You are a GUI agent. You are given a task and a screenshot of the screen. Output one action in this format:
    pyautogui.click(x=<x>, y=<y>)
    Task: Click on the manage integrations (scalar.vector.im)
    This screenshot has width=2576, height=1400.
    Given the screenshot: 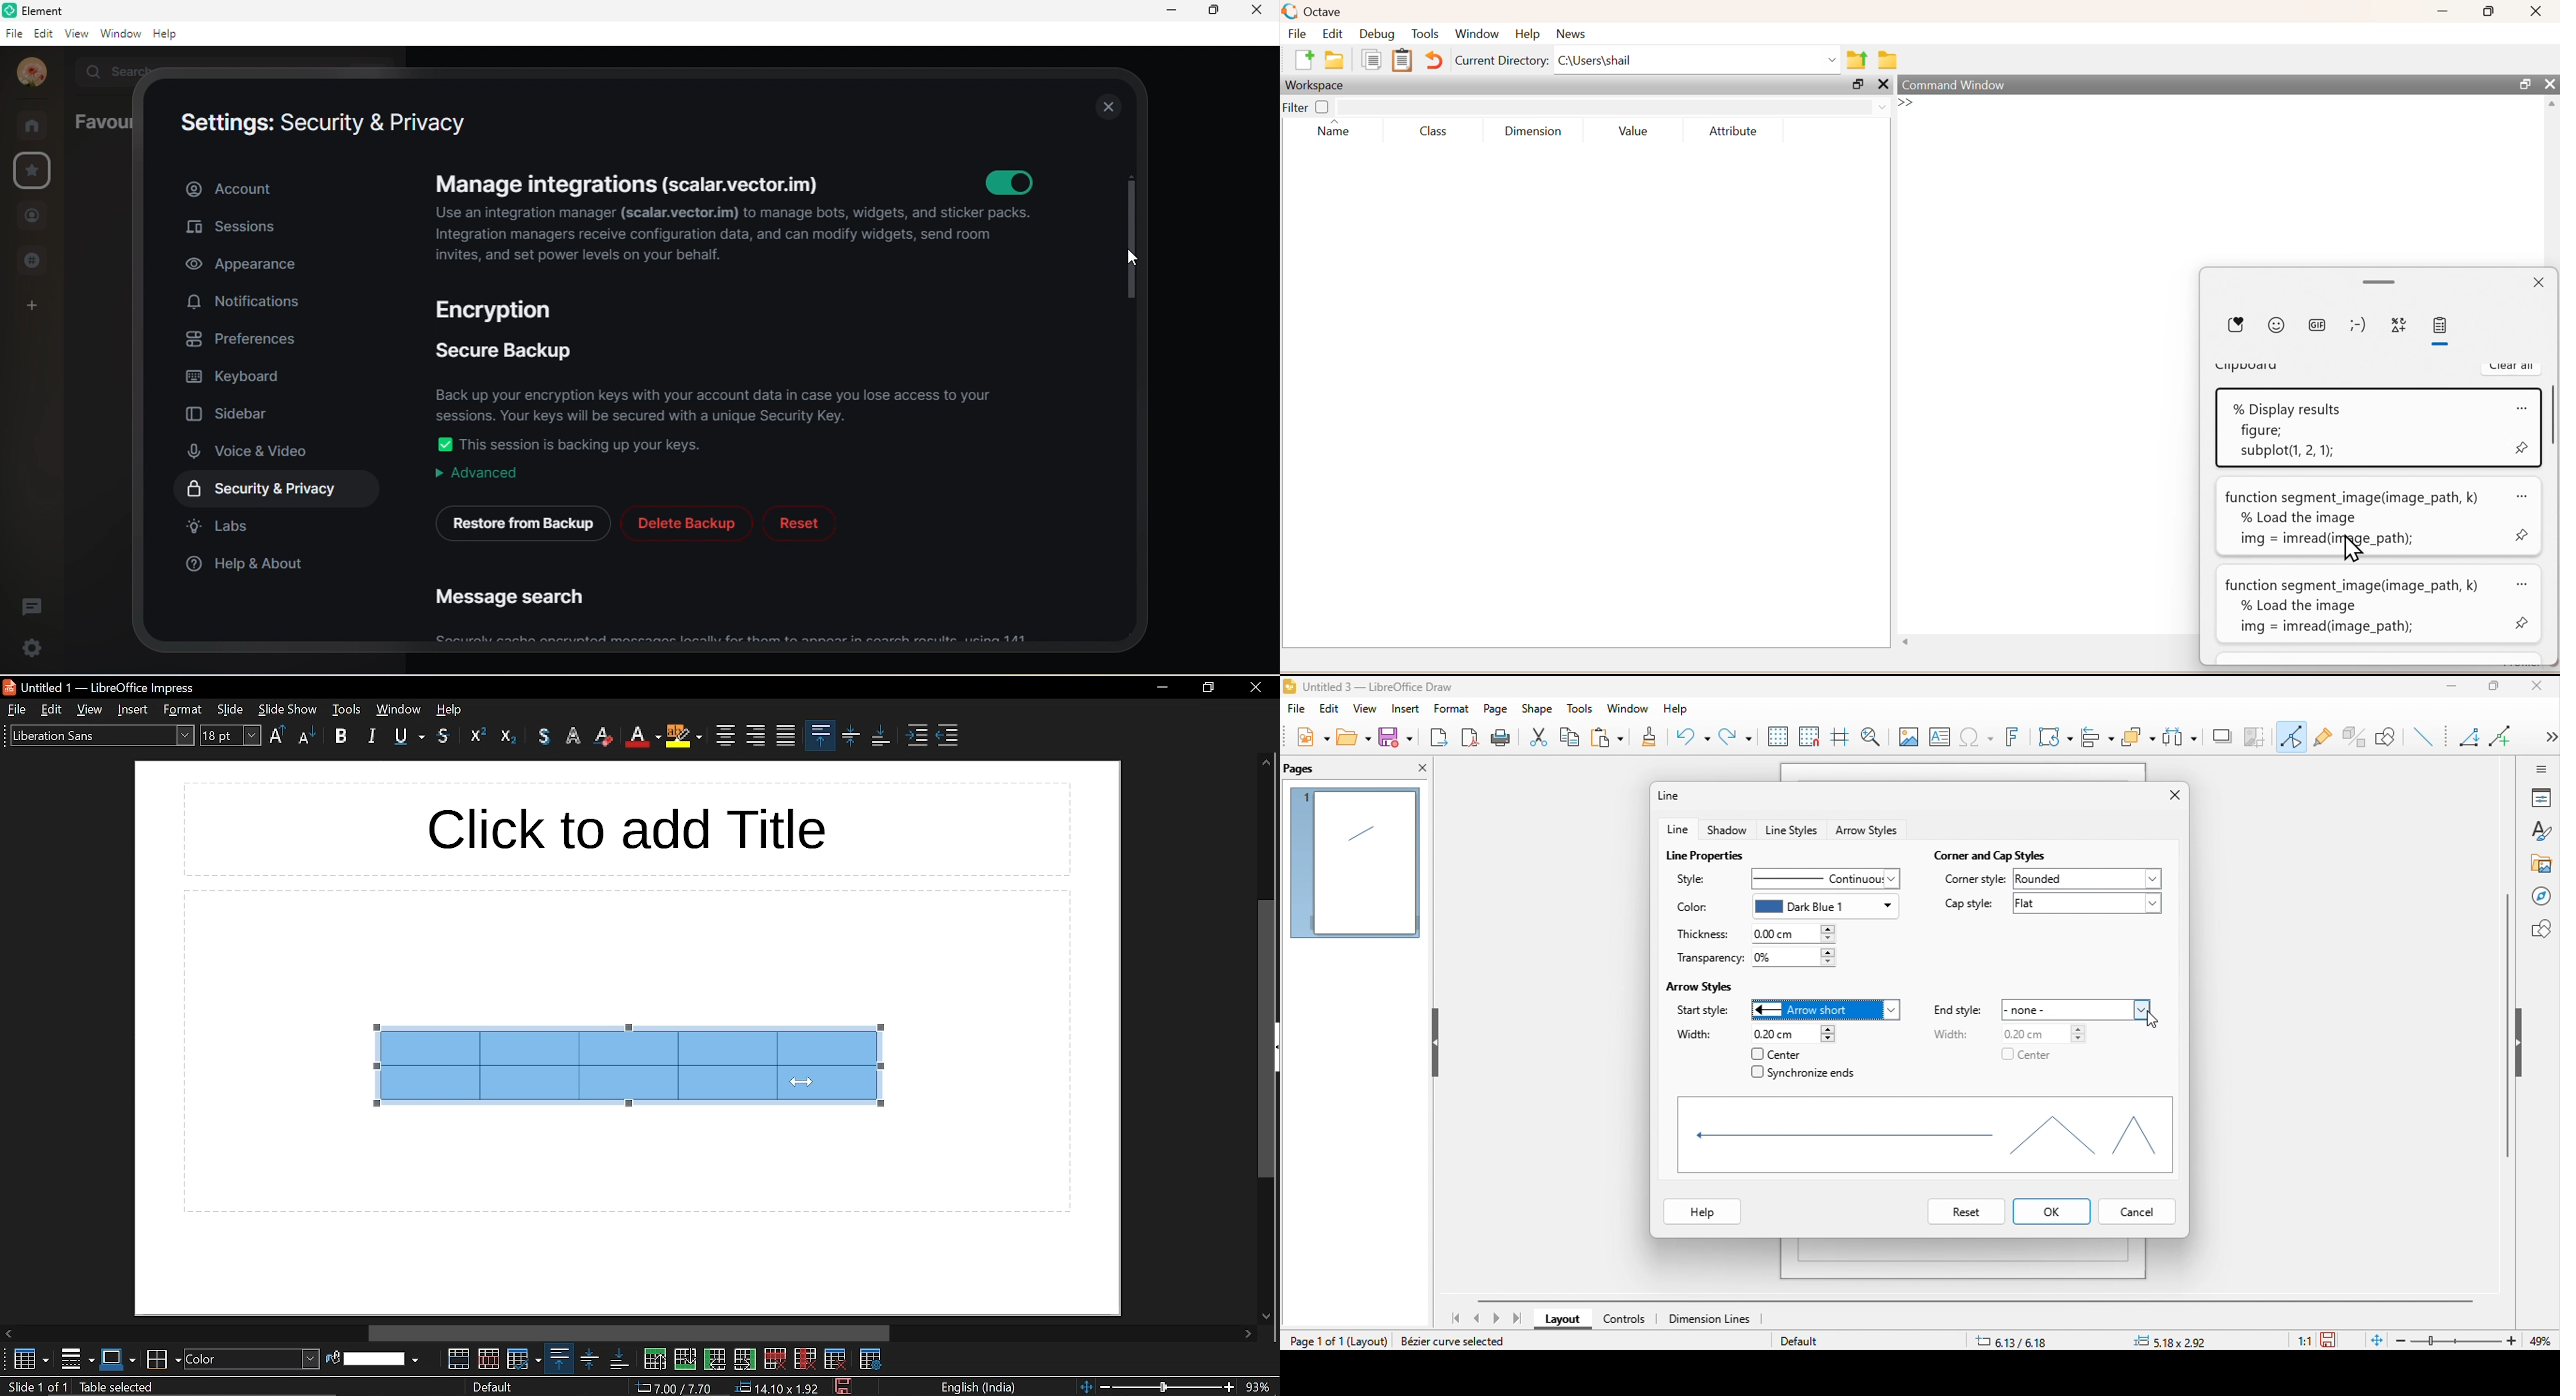 What is the action you would take?
    pyautogui.click(x=630, y=184)
    